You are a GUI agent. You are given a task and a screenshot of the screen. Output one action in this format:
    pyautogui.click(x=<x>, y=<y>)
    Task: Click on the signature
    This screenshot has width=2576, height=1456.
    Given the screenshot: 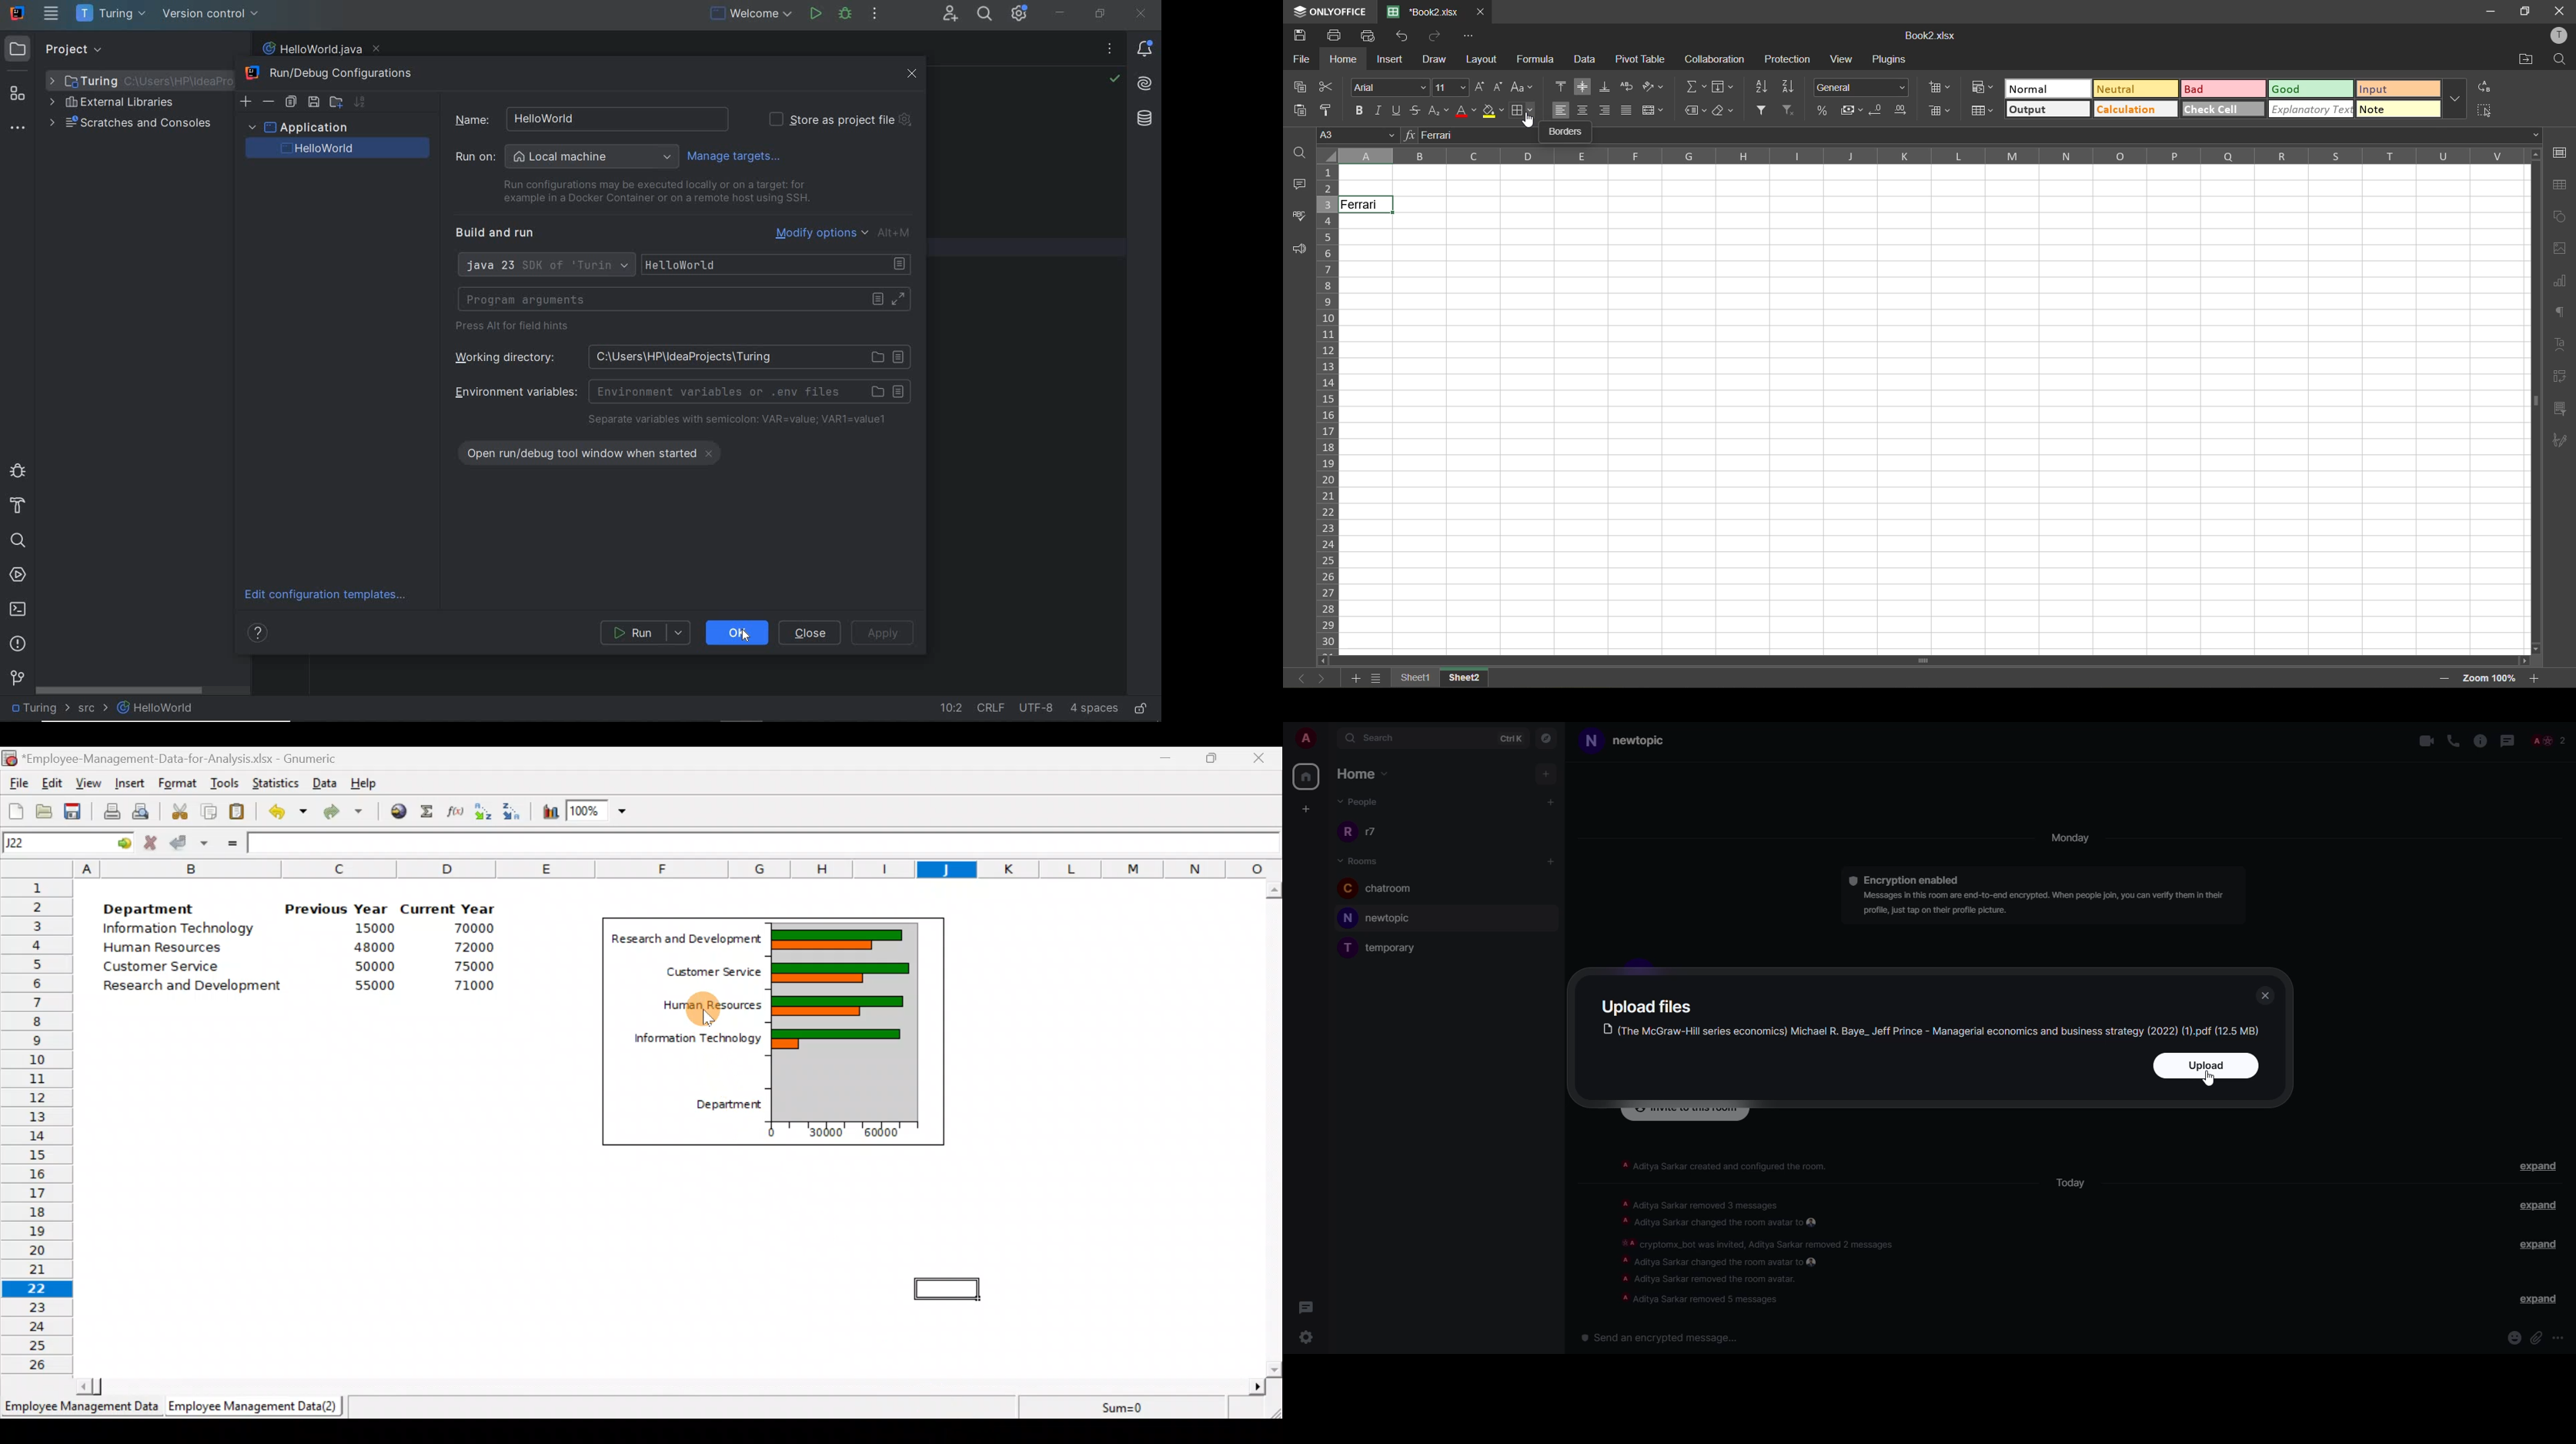 What is the action you would take?
    pyautogui.click(x=2559, y=443)
    